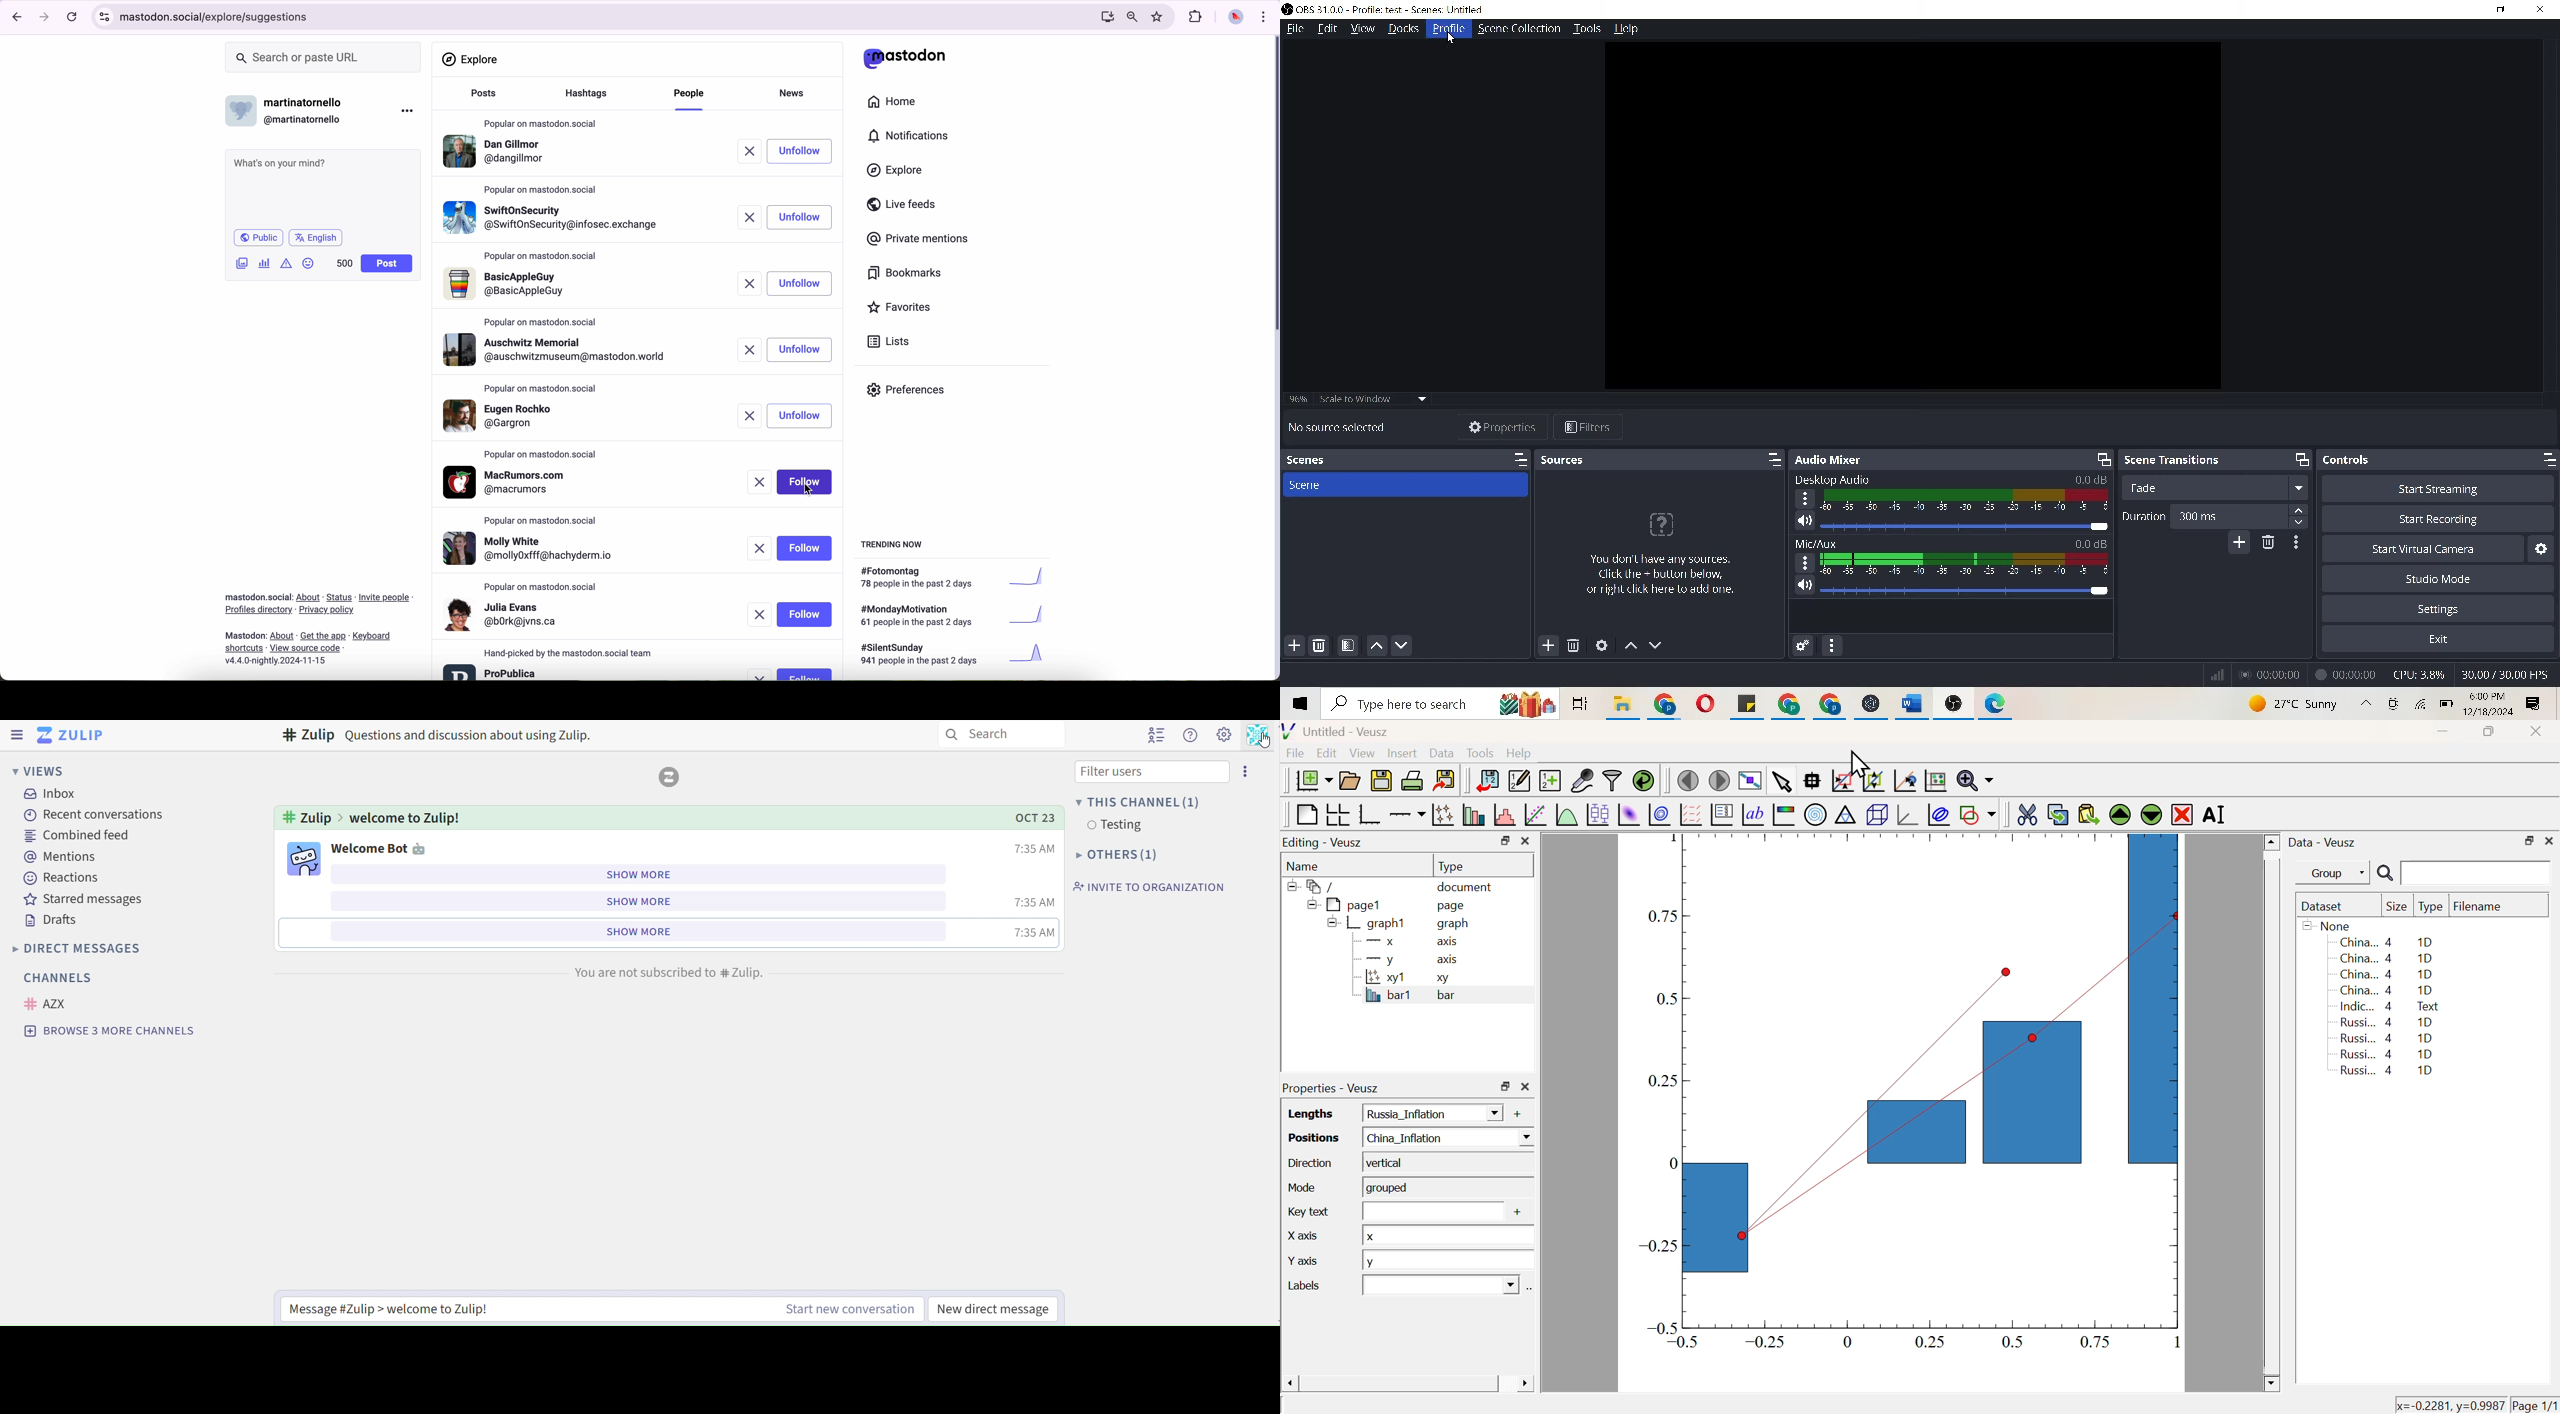  What do you see at coordinates (1372, 402) in the screenshot?
I see `scale to window` at bounding box center [1372, 402].